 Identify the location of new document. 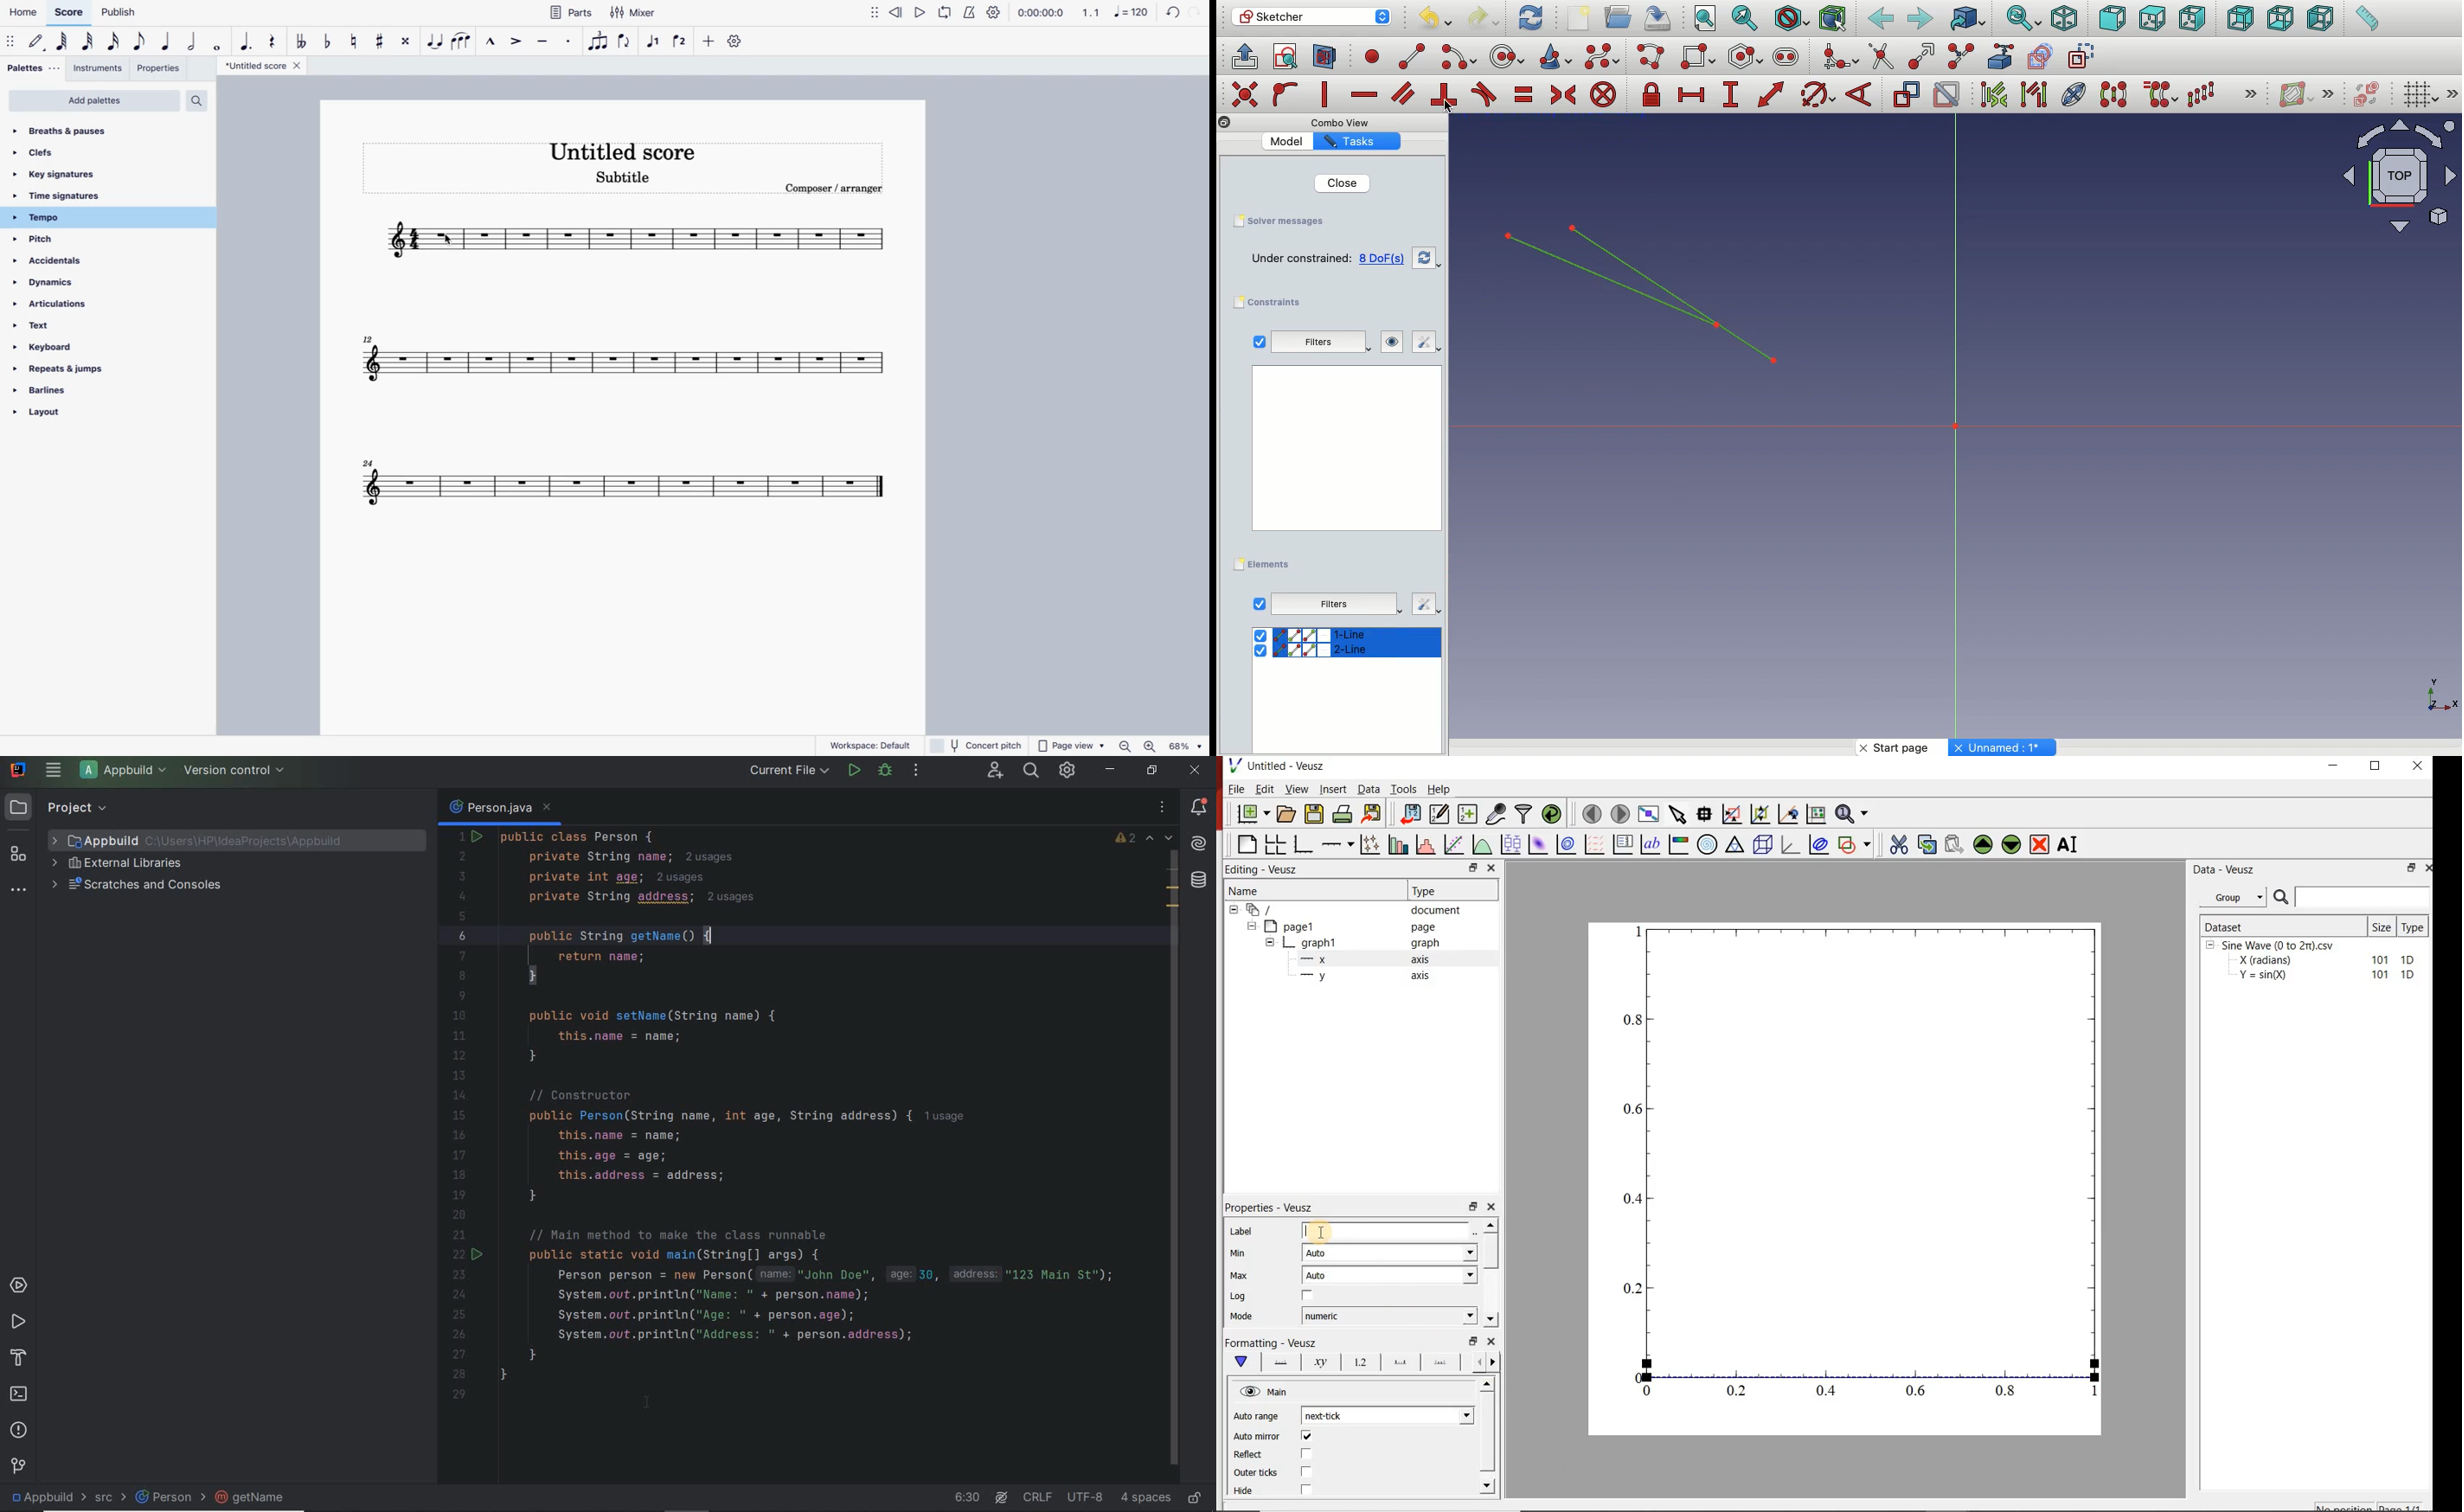
(1253, 815).